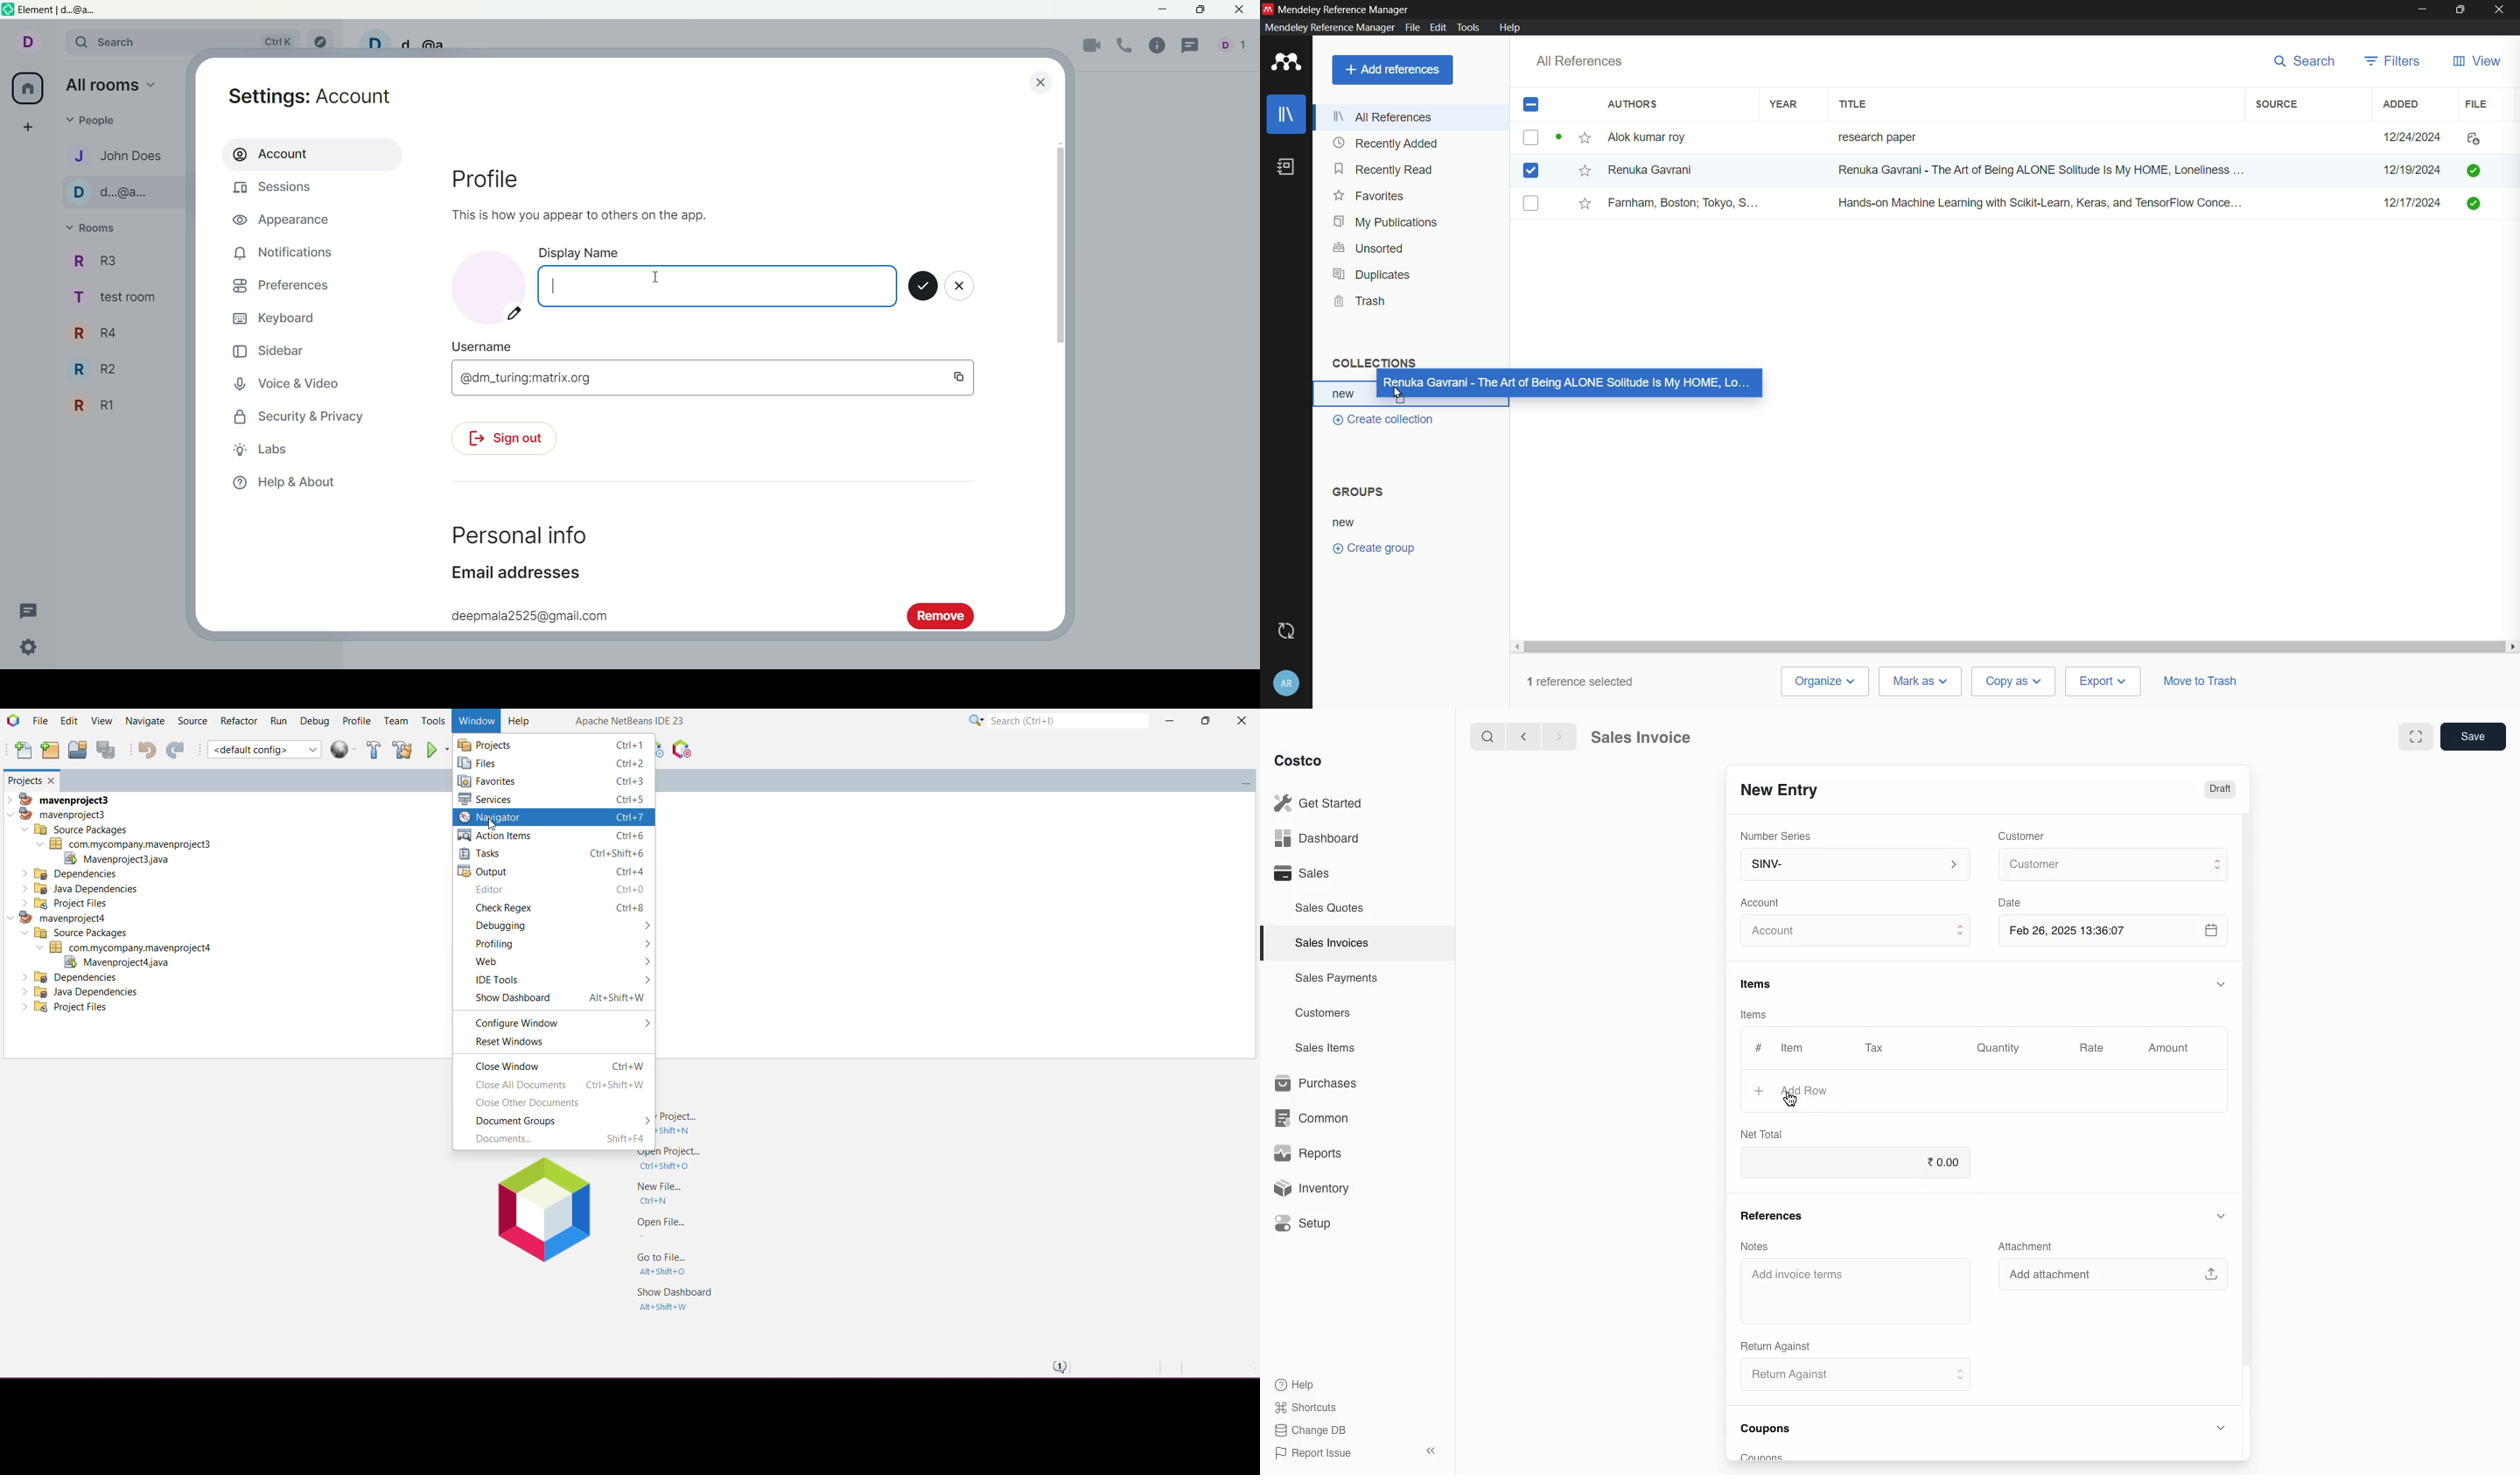 The image size is (2520, 1484). Describe the element at coordinates (2220, 983) in the screenshot. I see `Hide` at that location.